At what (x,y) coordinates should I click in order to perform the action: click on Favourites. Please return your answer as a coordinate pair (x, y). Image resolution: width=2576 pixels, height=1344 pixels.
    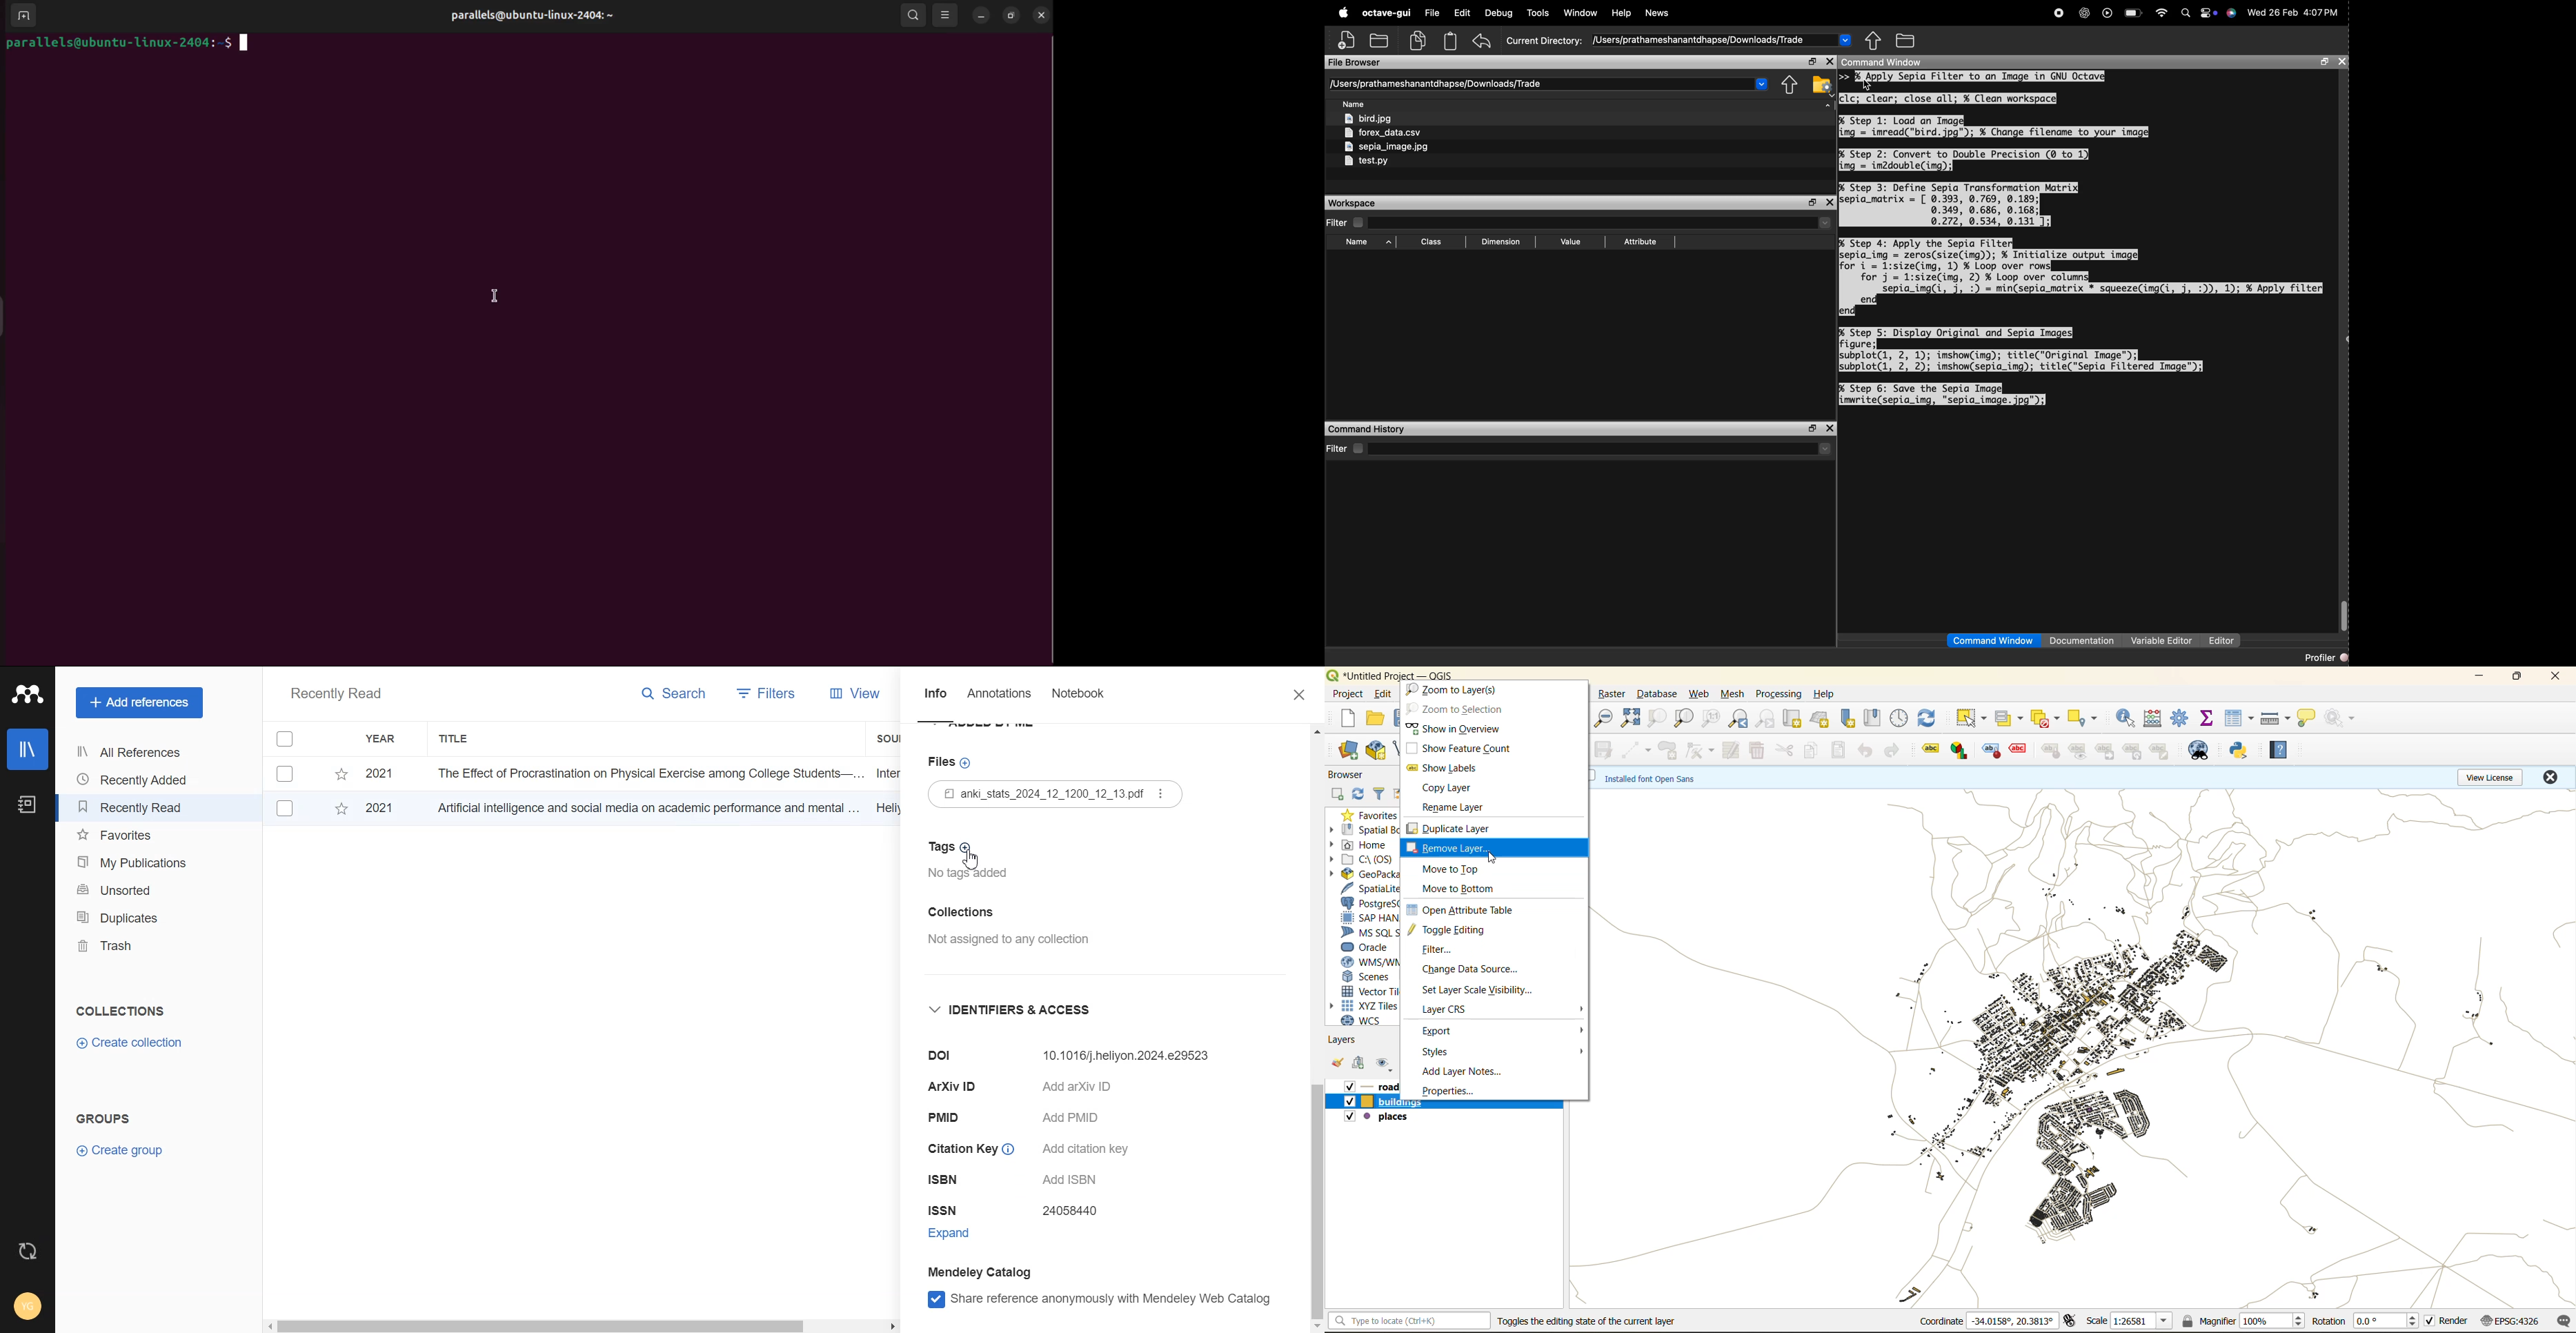
    Looking at the image, I should click on (136, 836).